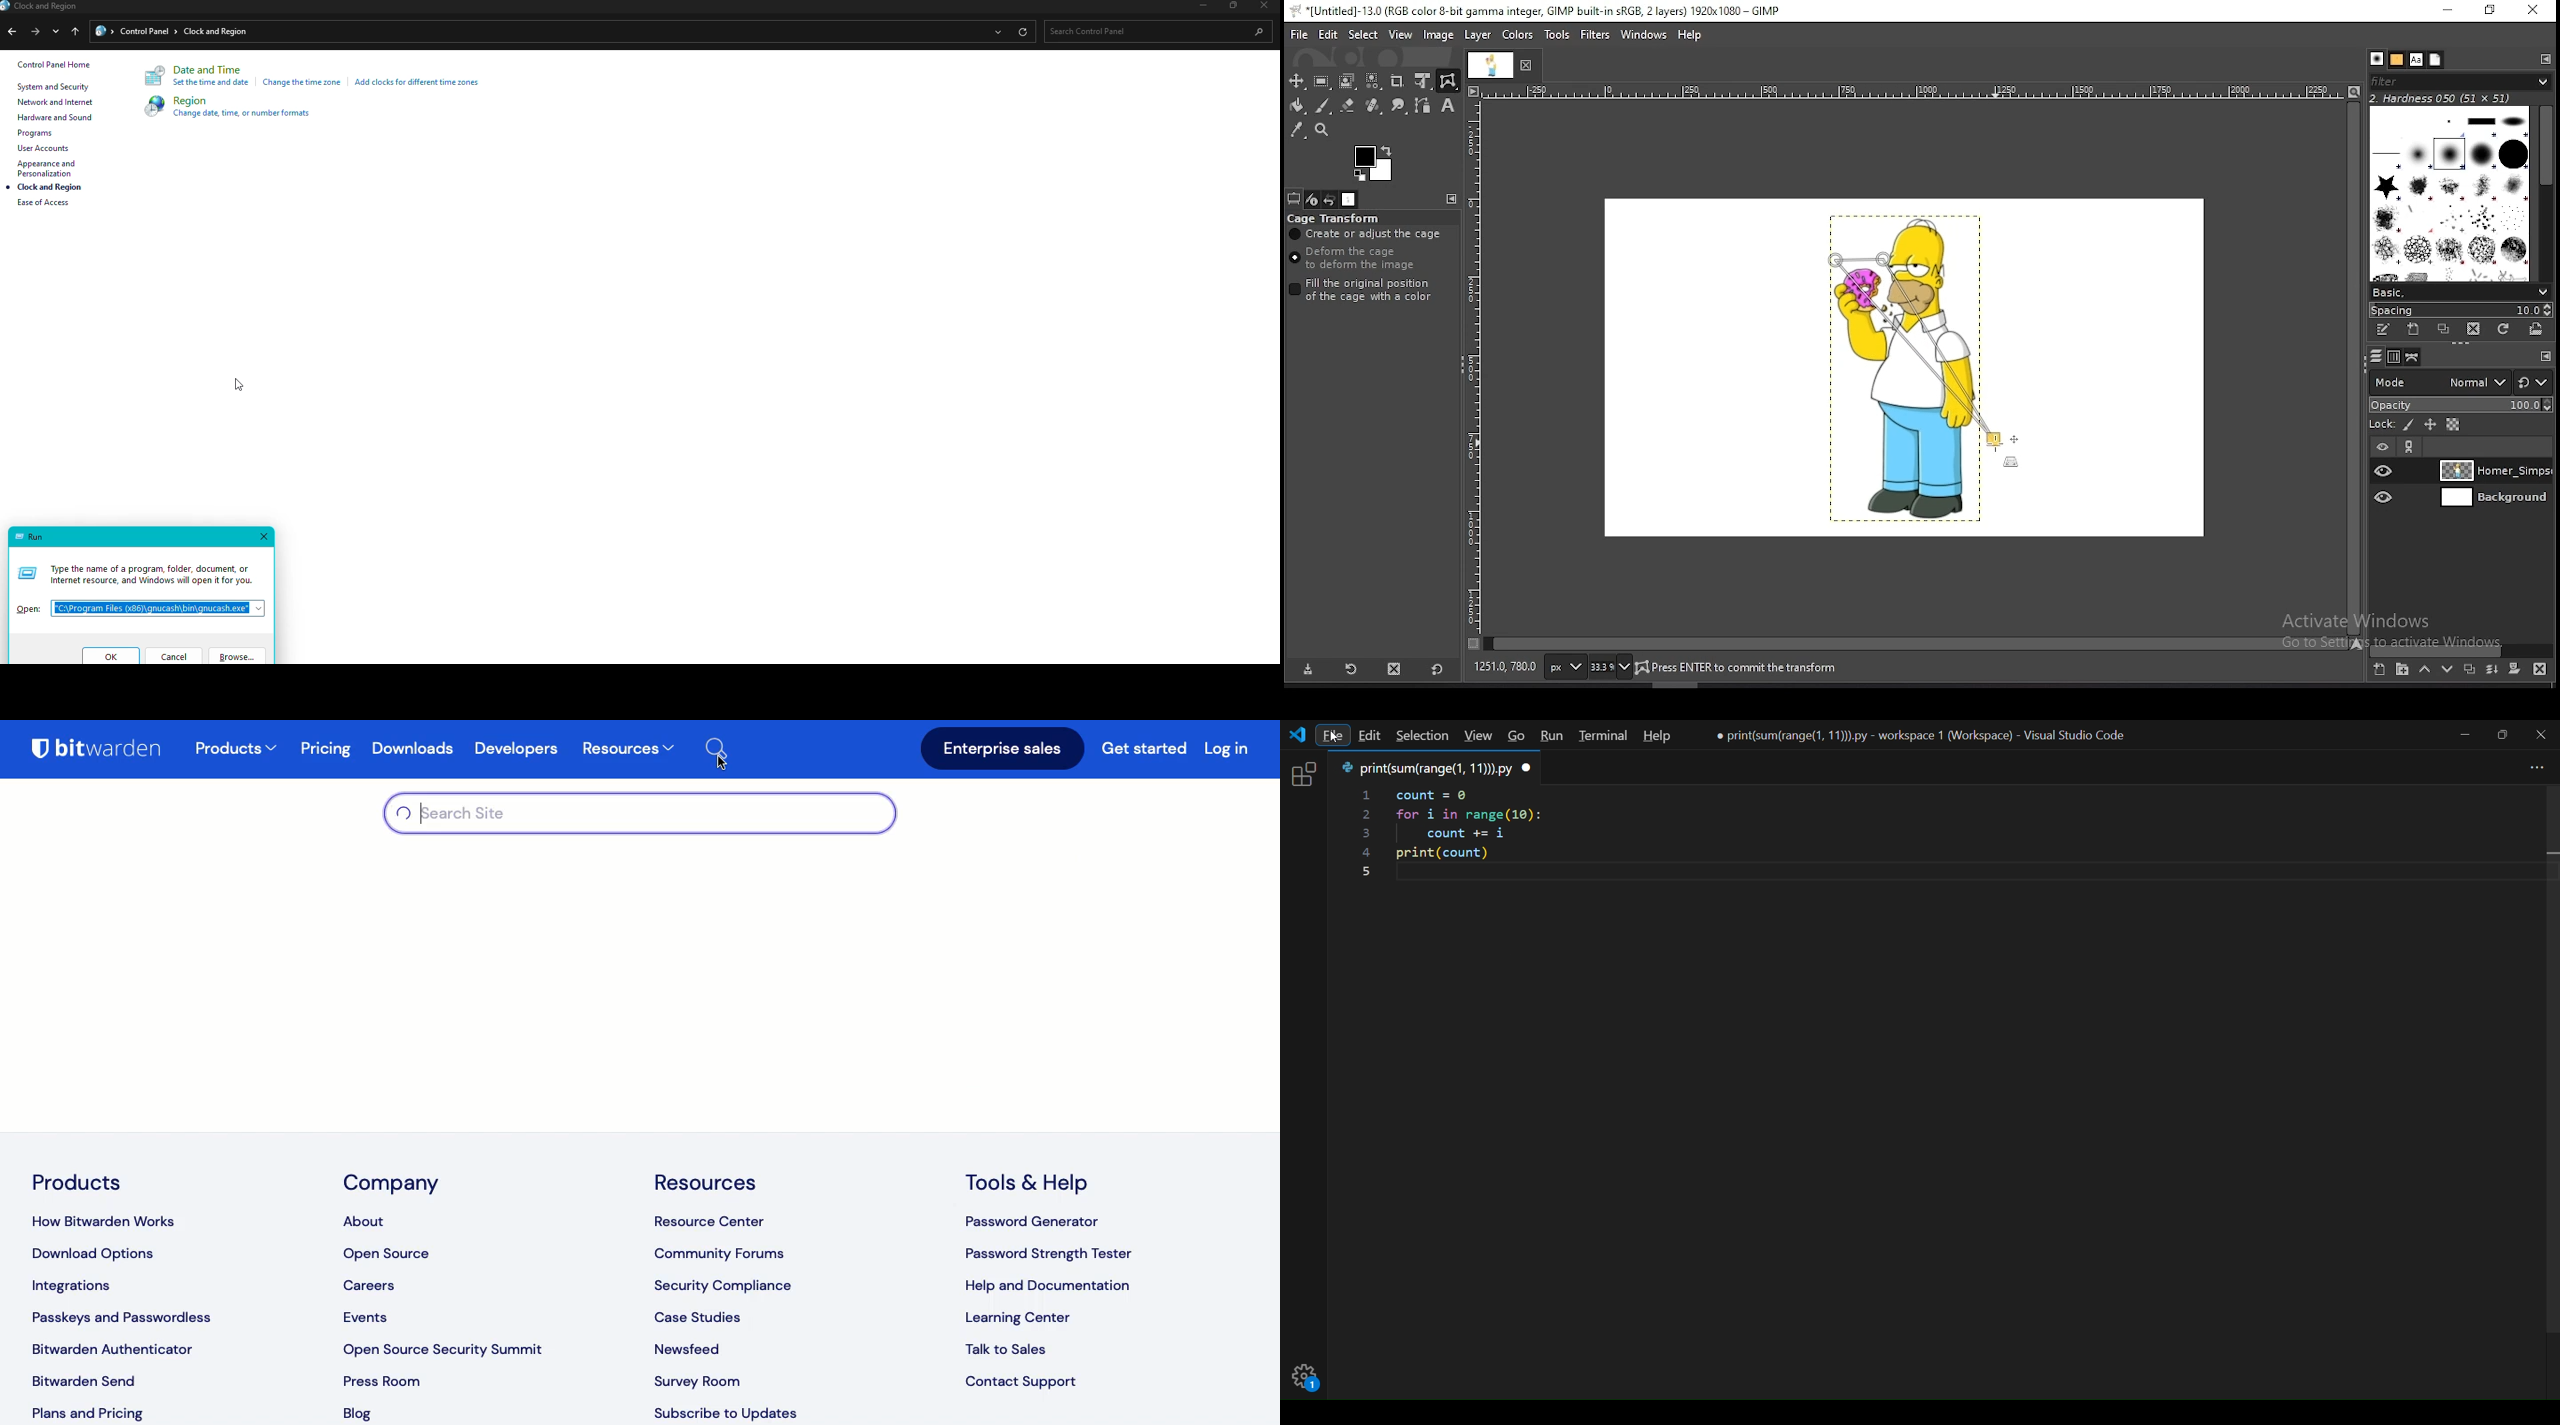 The width and height of the screenshot is (2576, 1428). I want to click on create a new layer group, so click(2403, 670).